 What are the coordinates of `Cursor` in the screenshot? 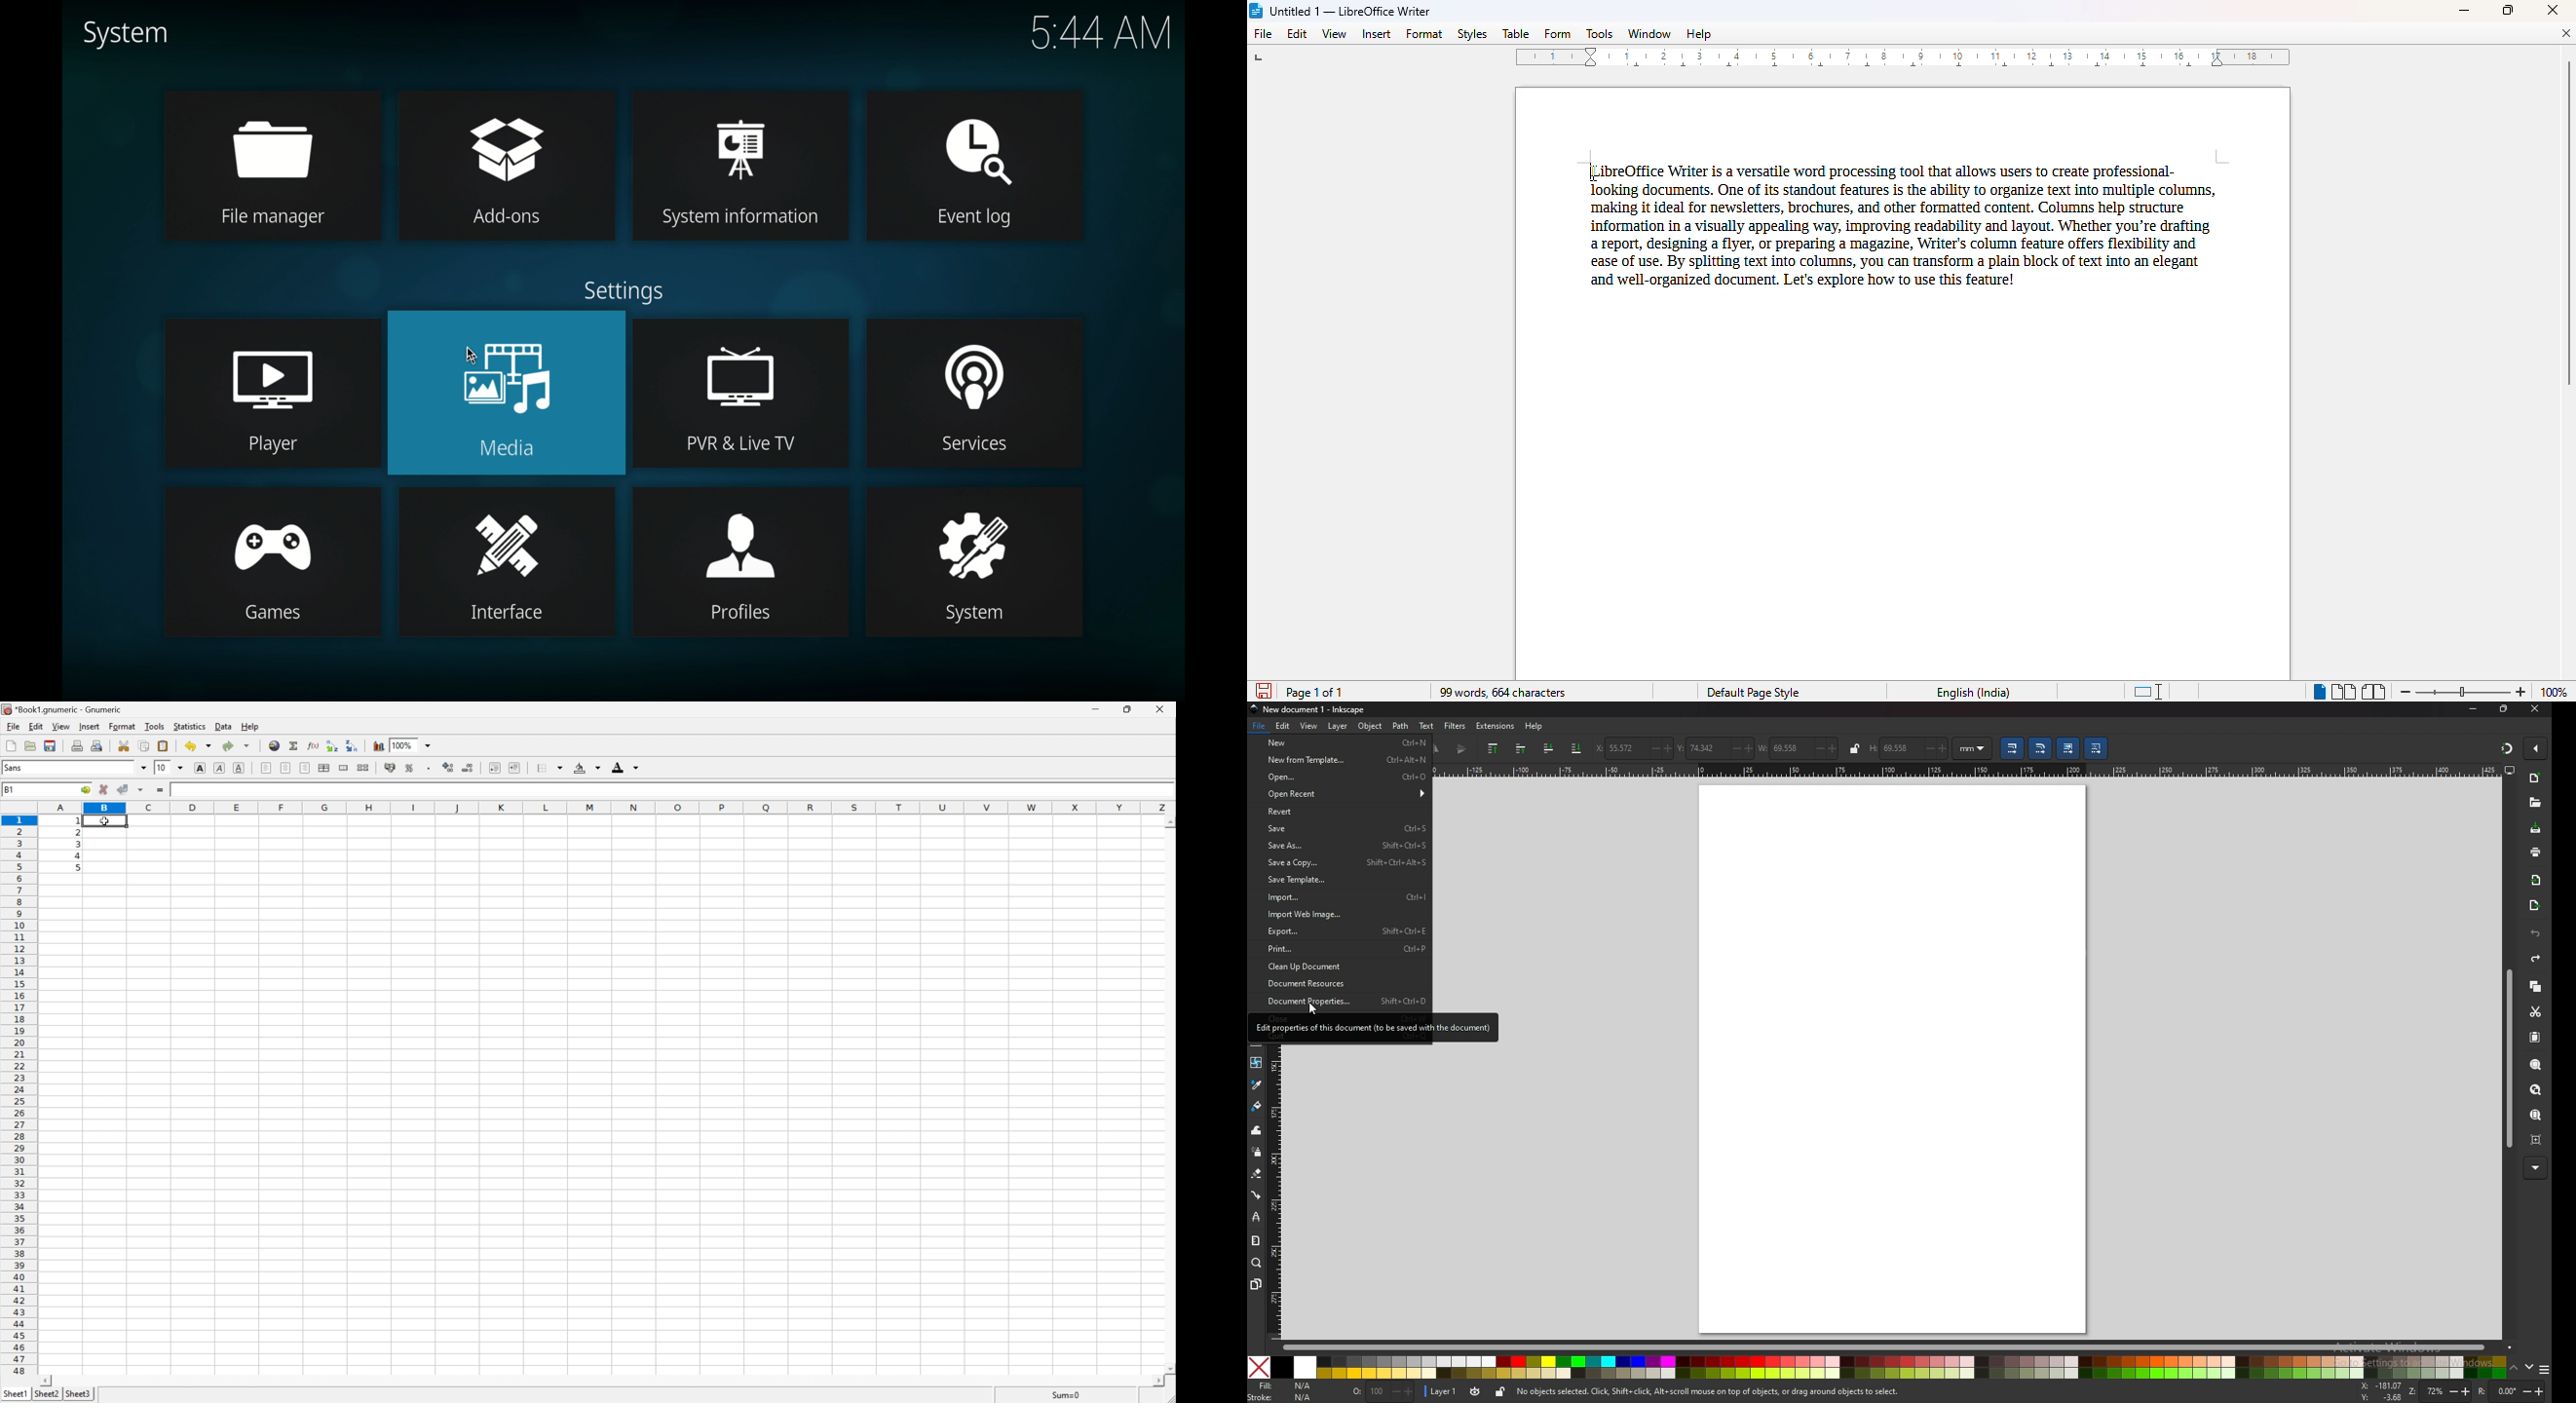 It's located at (104, 822).